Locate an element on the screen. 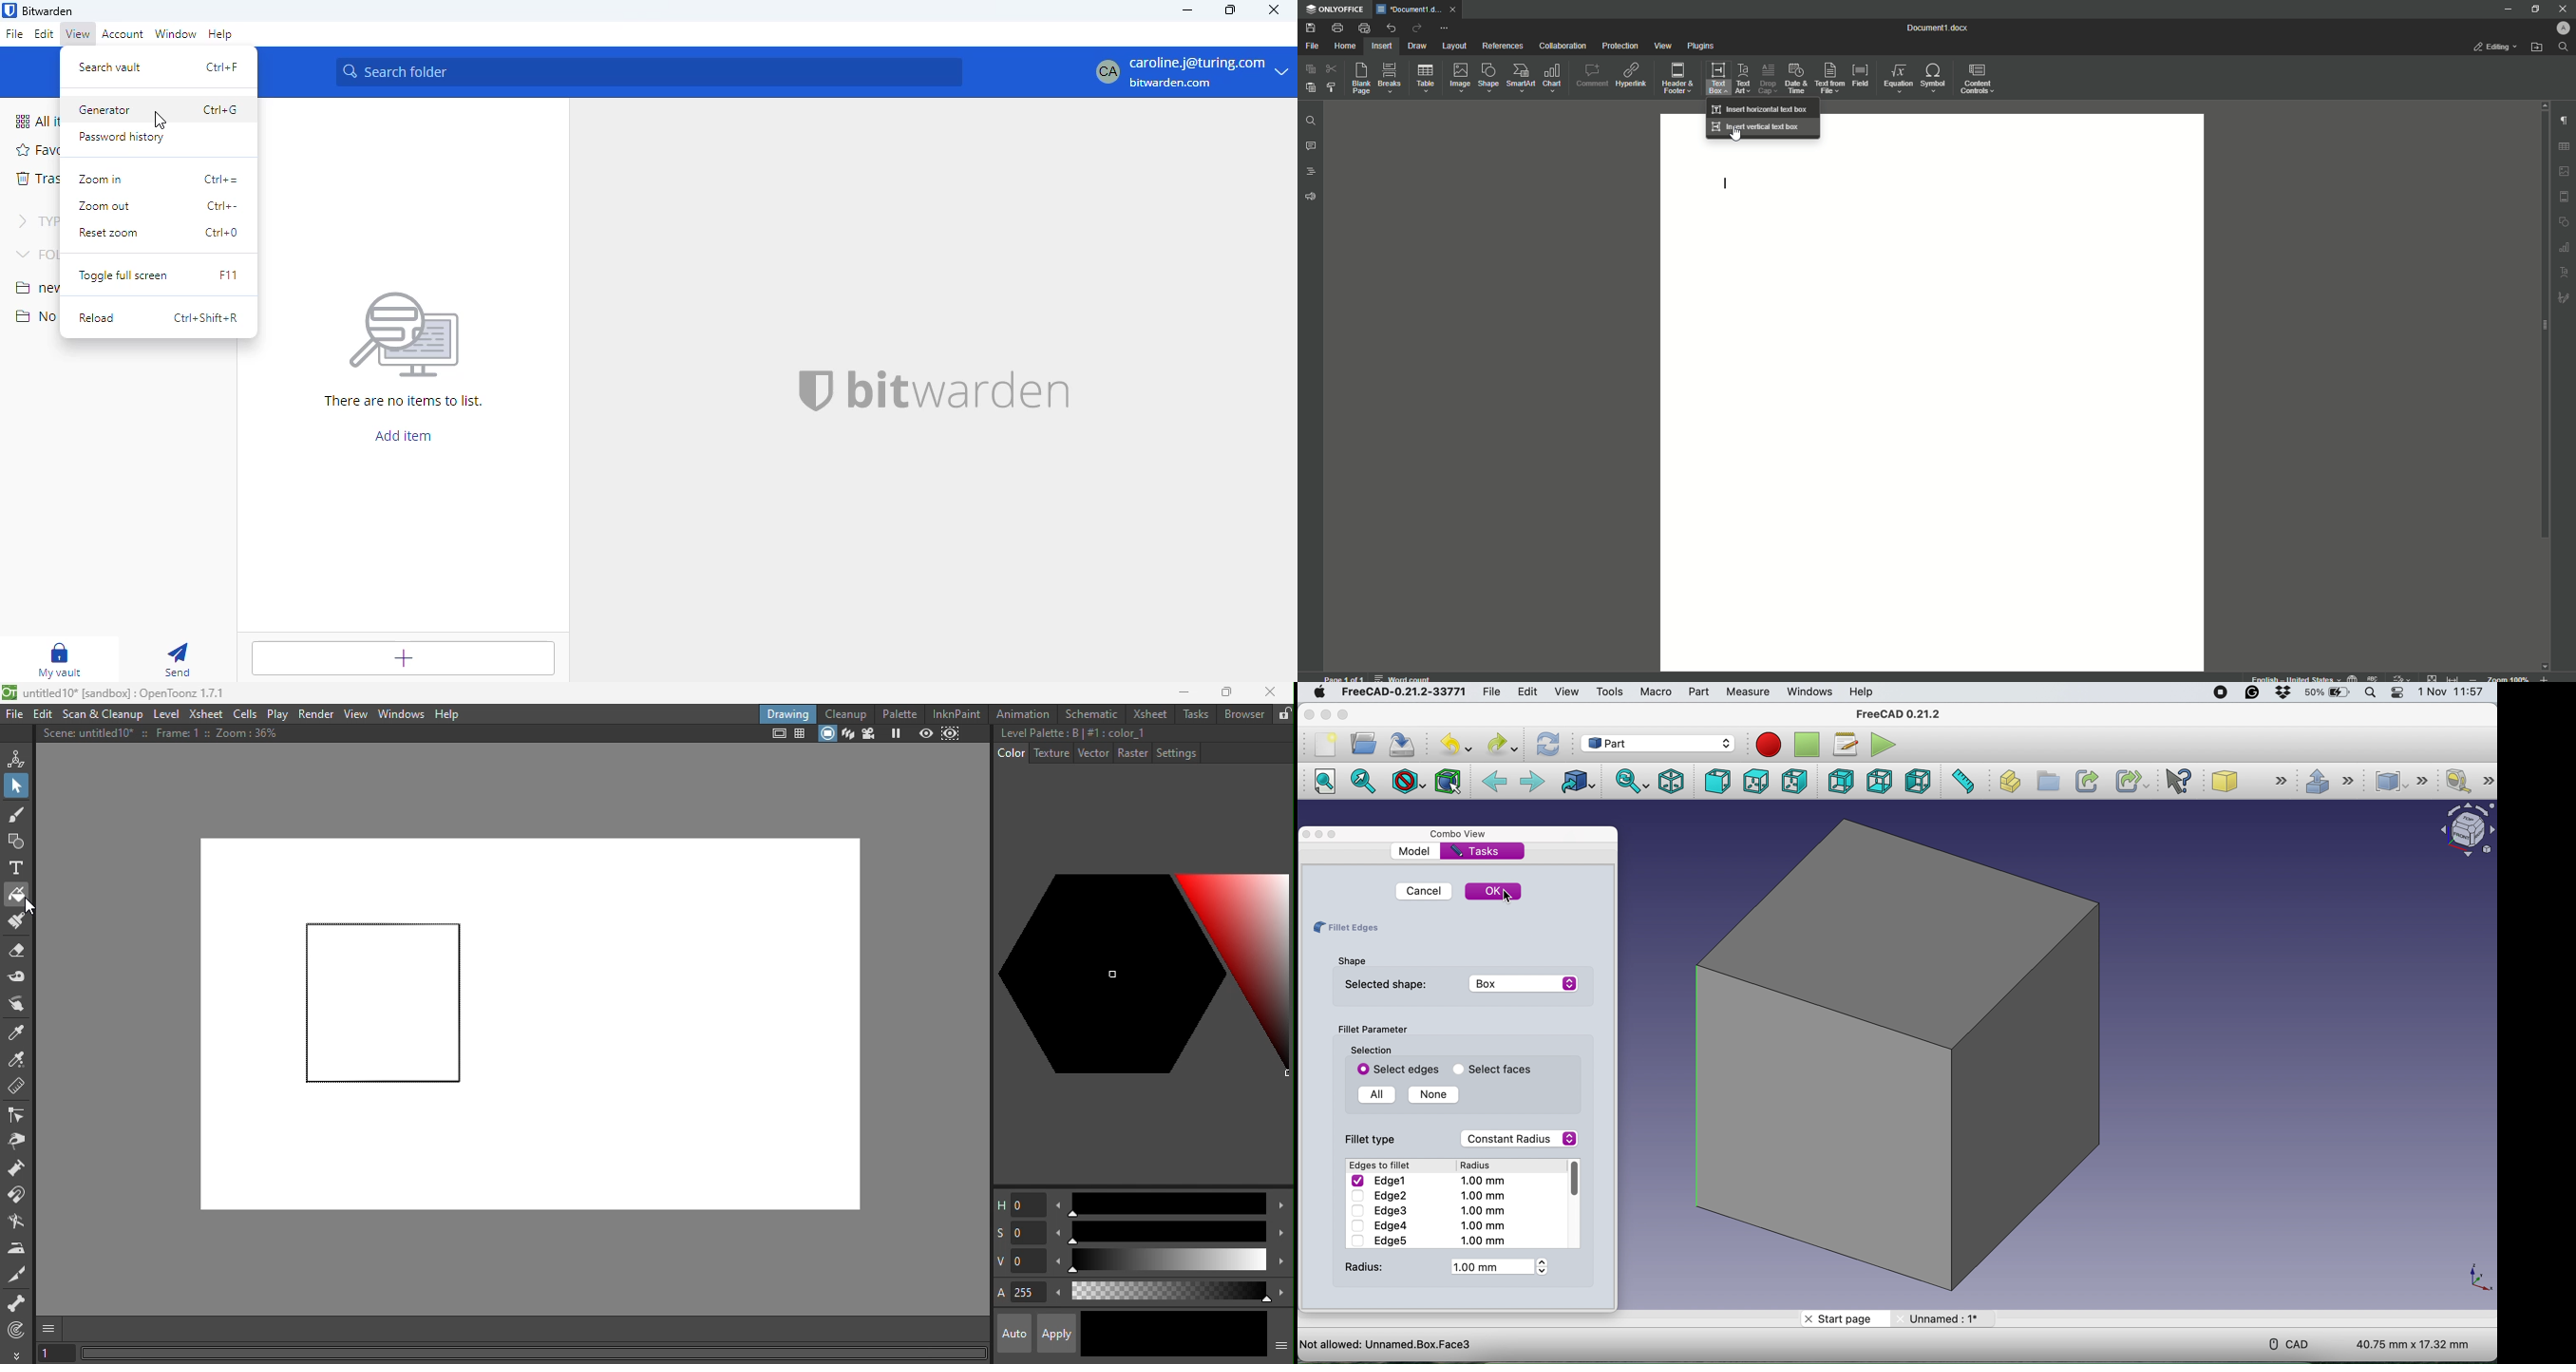 The height and width of the screenshot is (1372, 2576). Scroll is located at coordinates (2541, 334).